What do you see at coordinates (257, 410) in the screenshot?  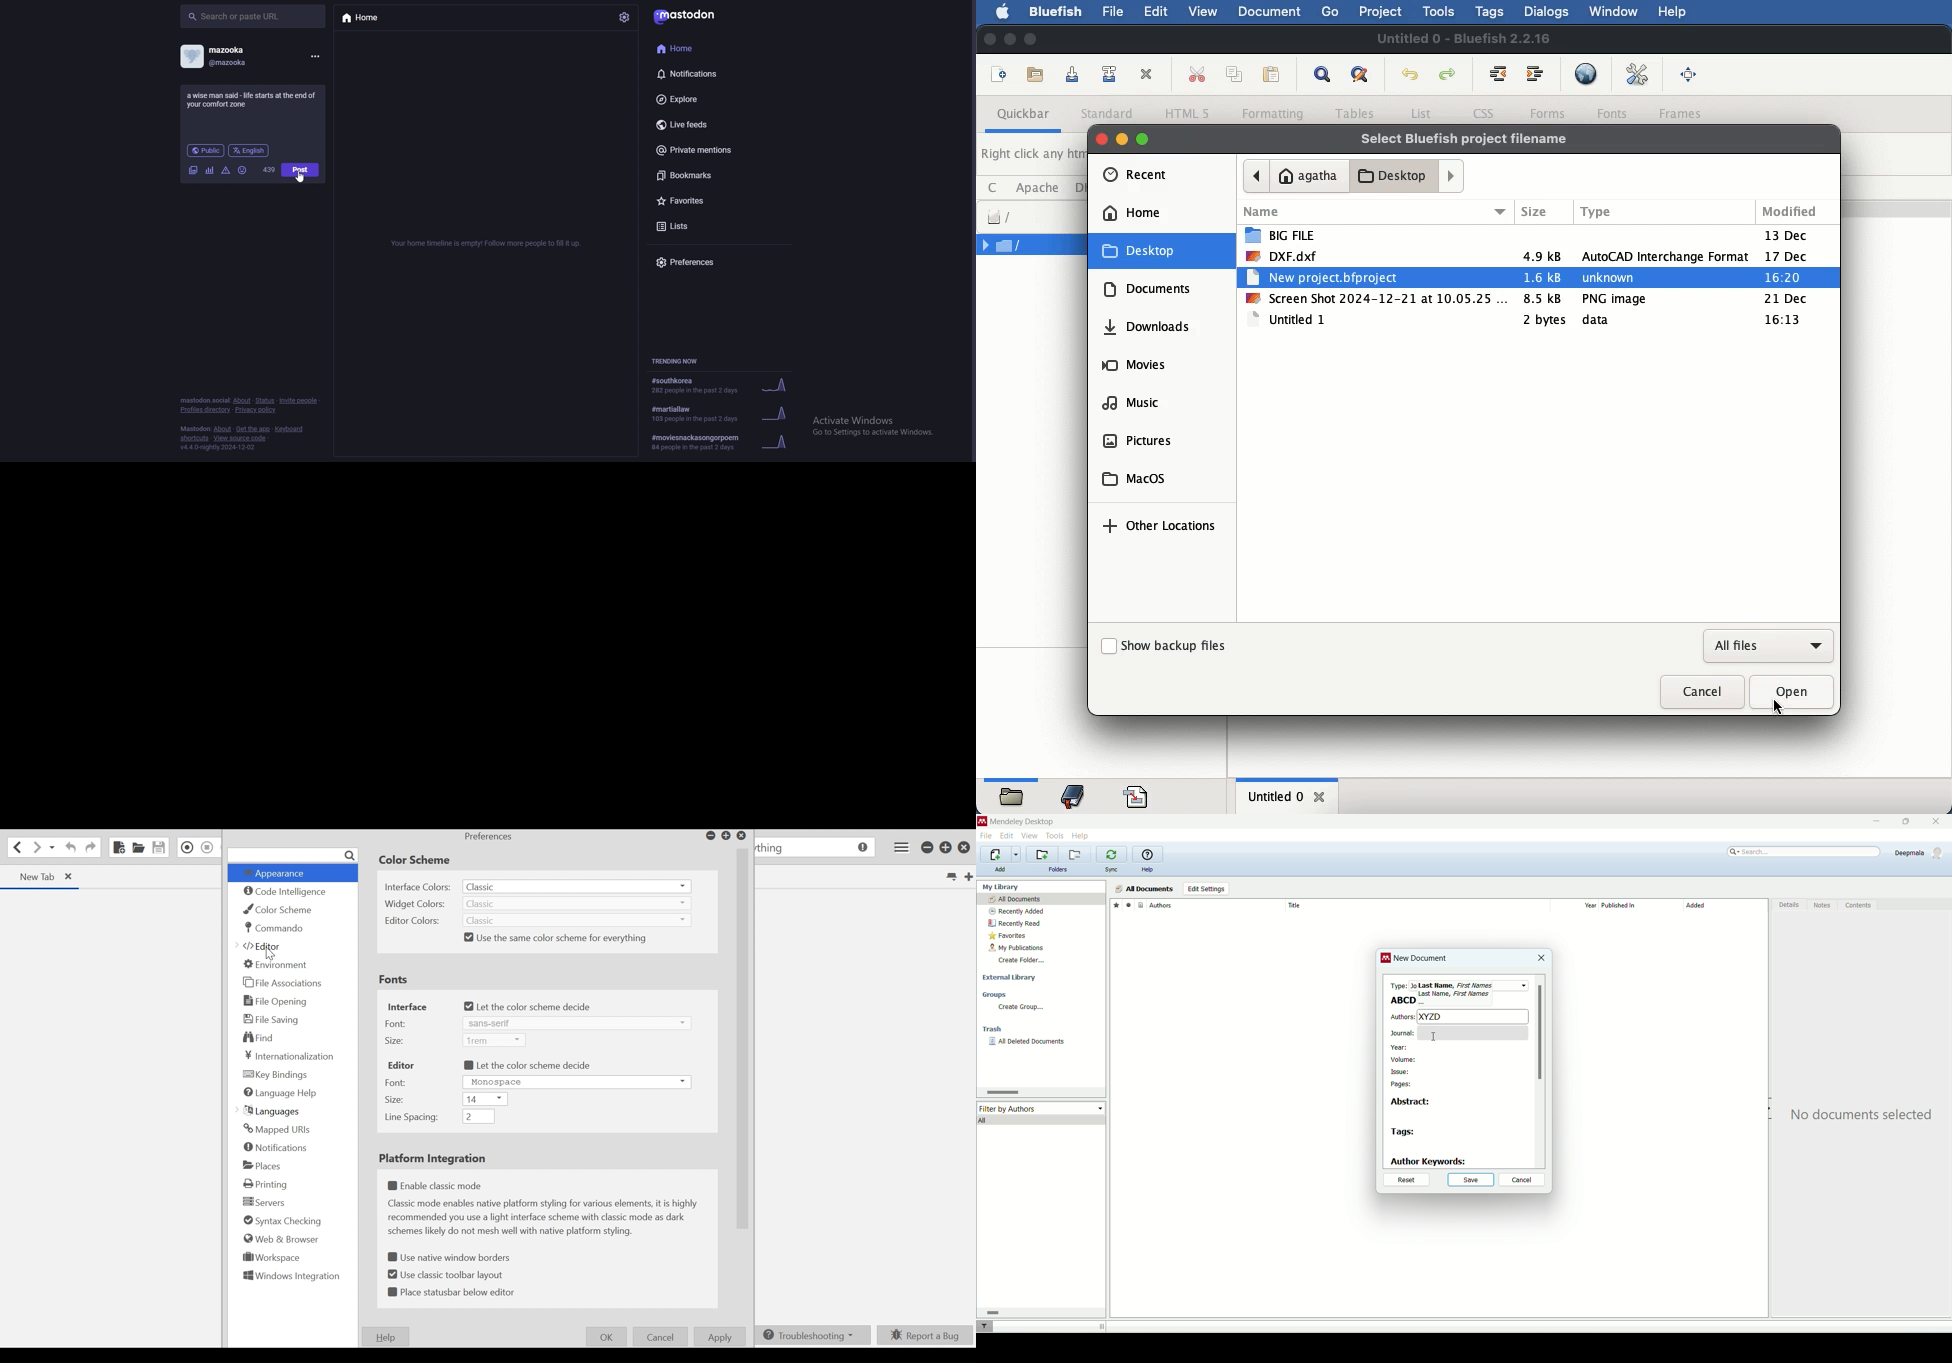 I see `privacy policy` at bounding box center [257, 410].